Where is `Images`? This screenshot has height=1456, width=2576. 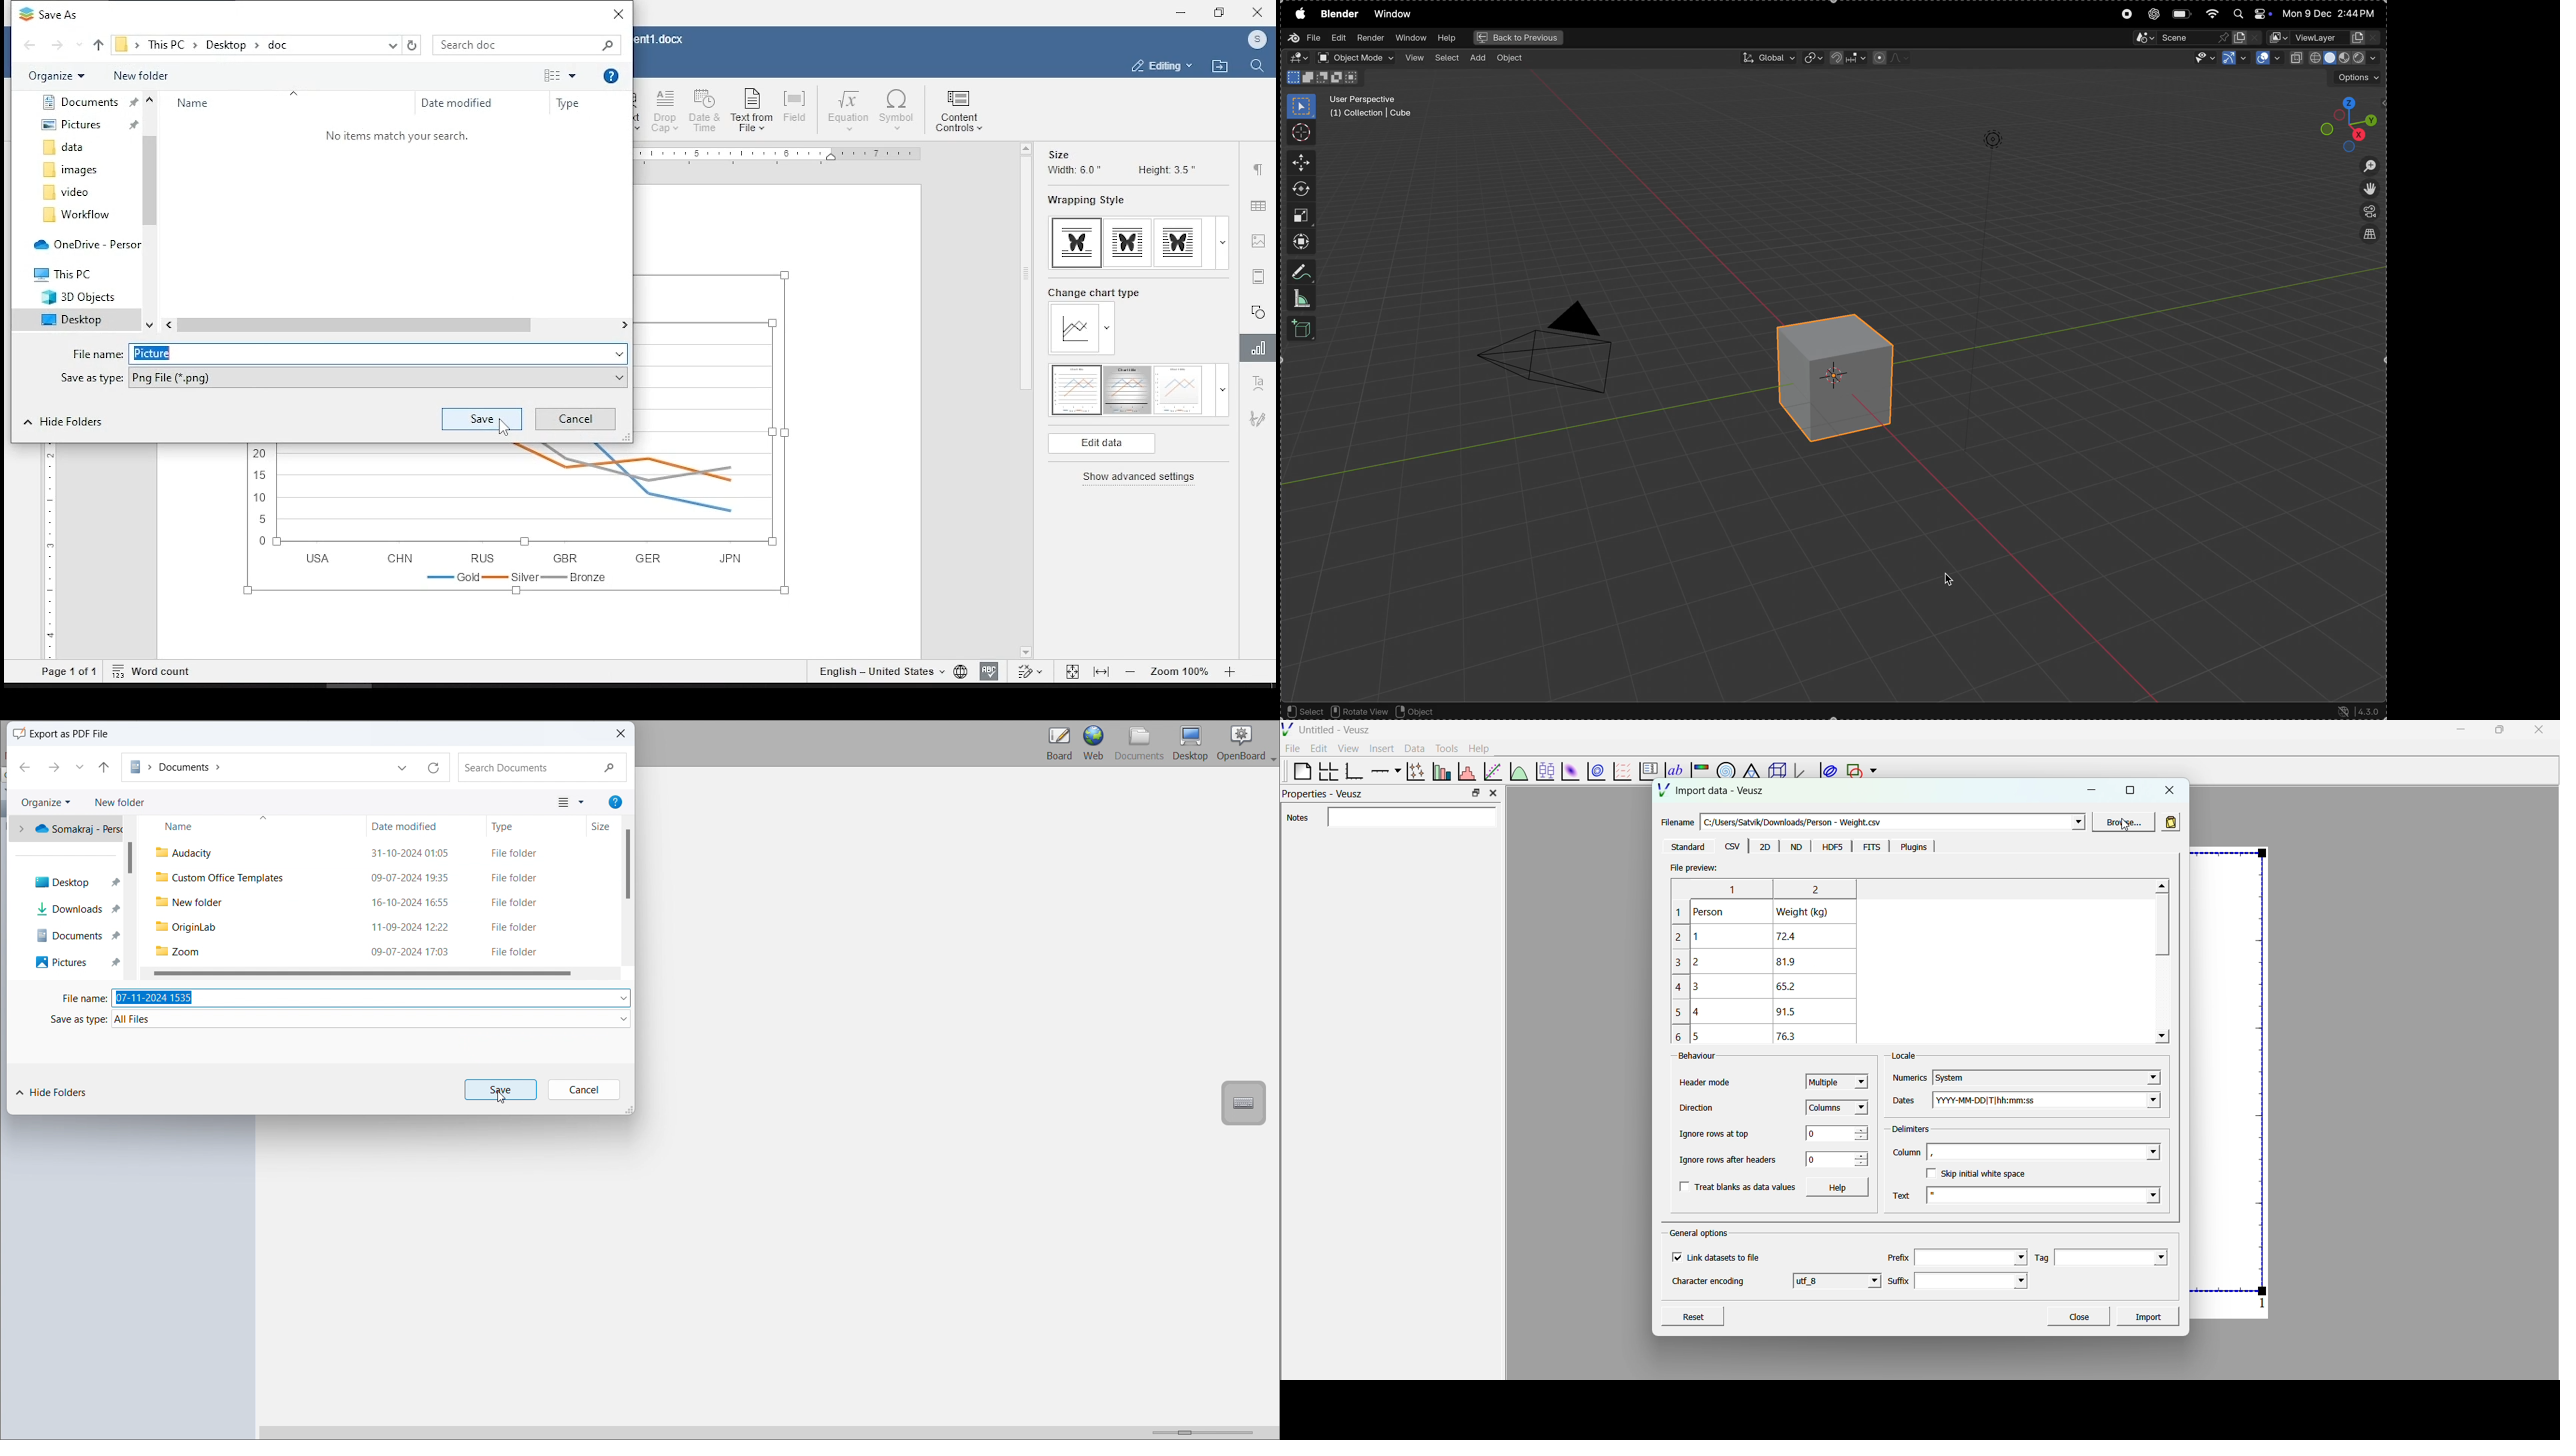 Images is located at coordinates (79, 171).